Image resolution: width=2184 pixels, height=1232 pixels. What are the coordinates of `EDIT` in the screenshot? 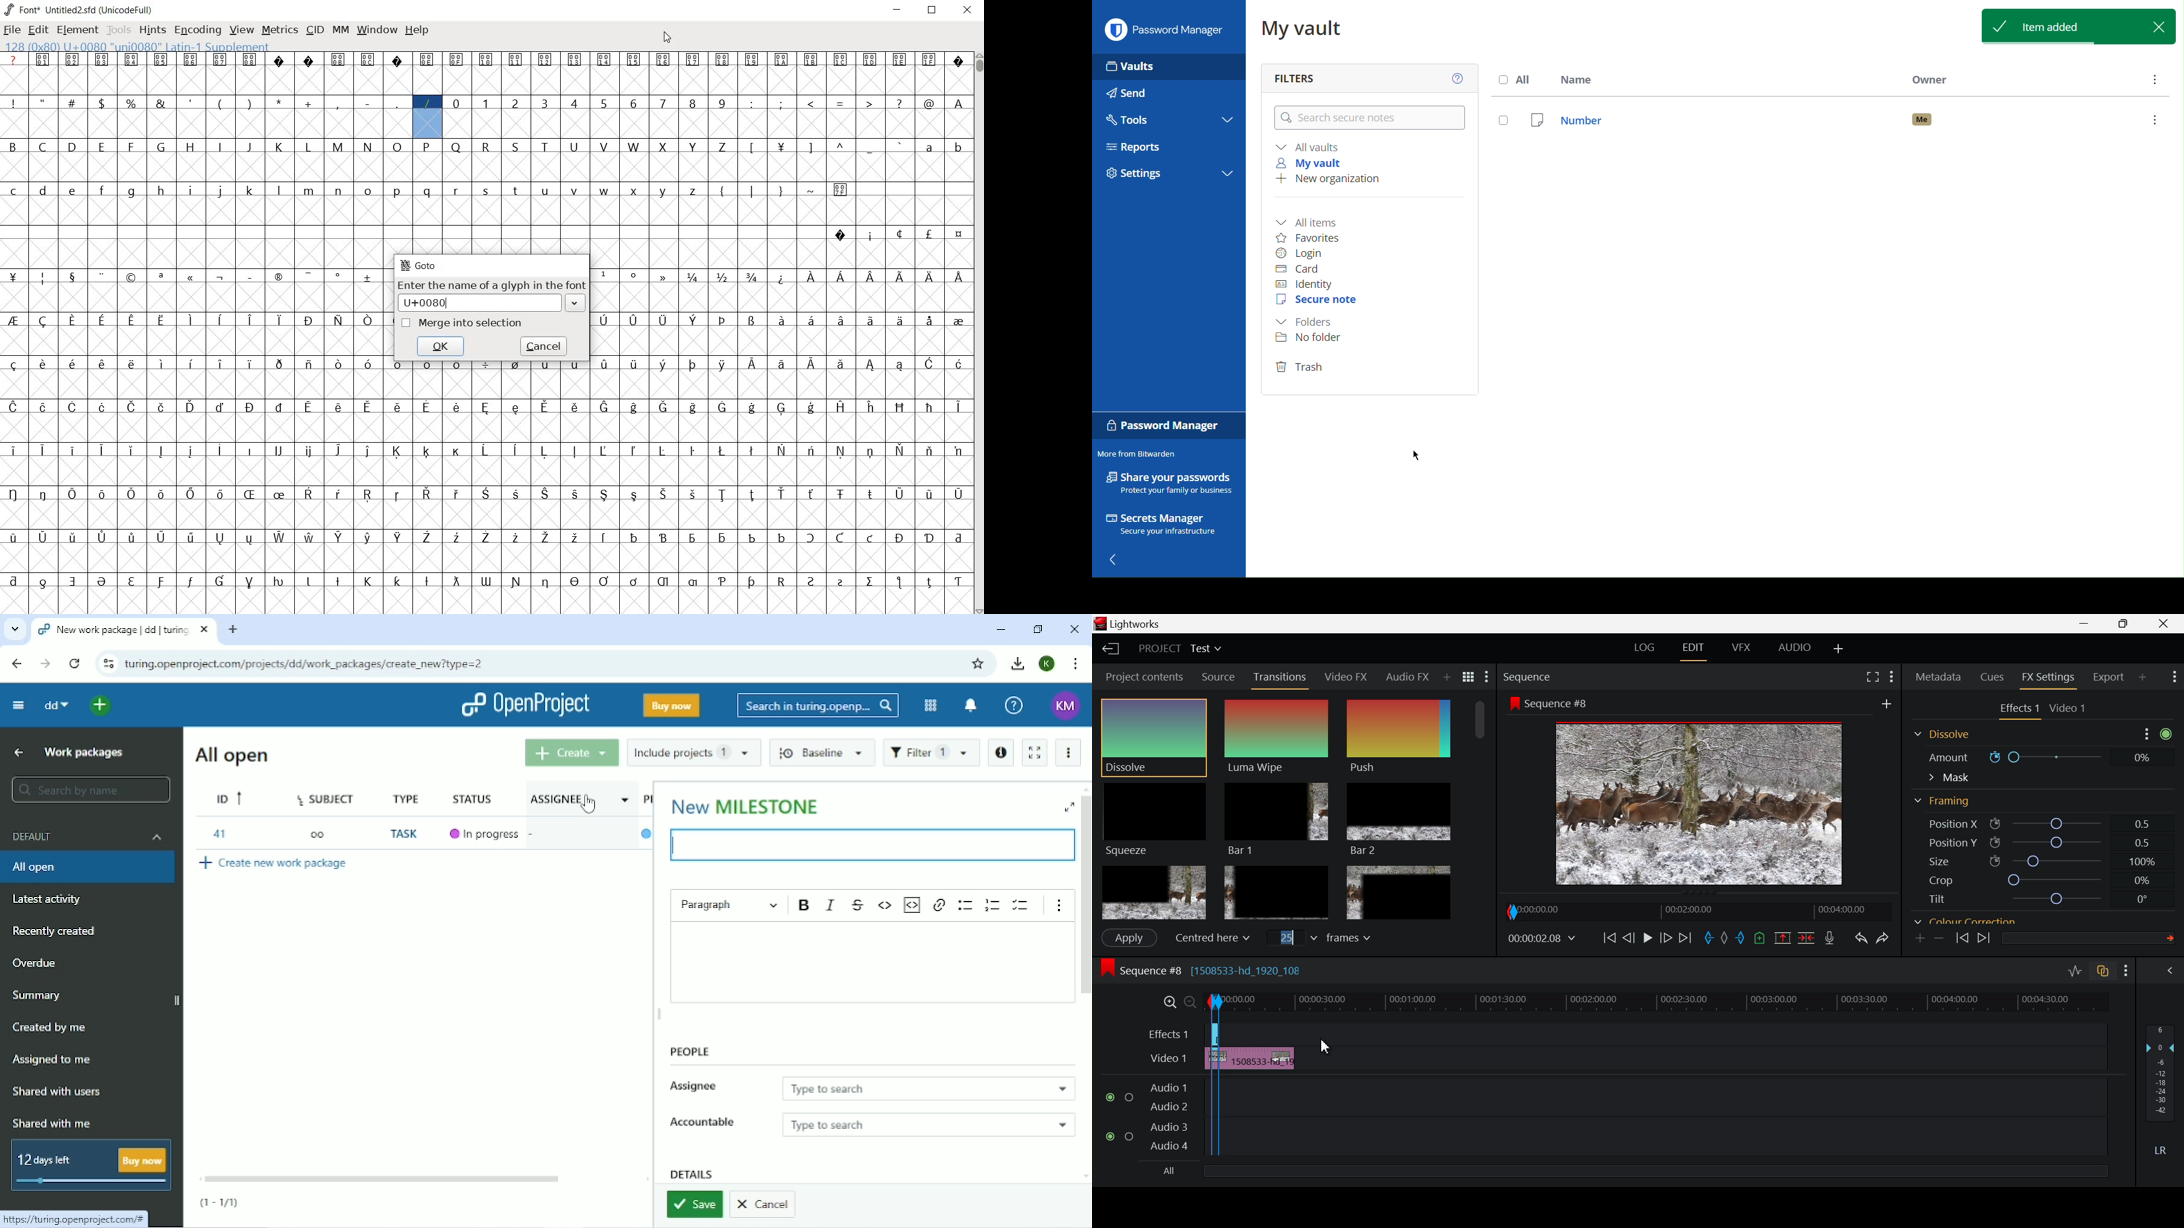 It's located at (40, 28).